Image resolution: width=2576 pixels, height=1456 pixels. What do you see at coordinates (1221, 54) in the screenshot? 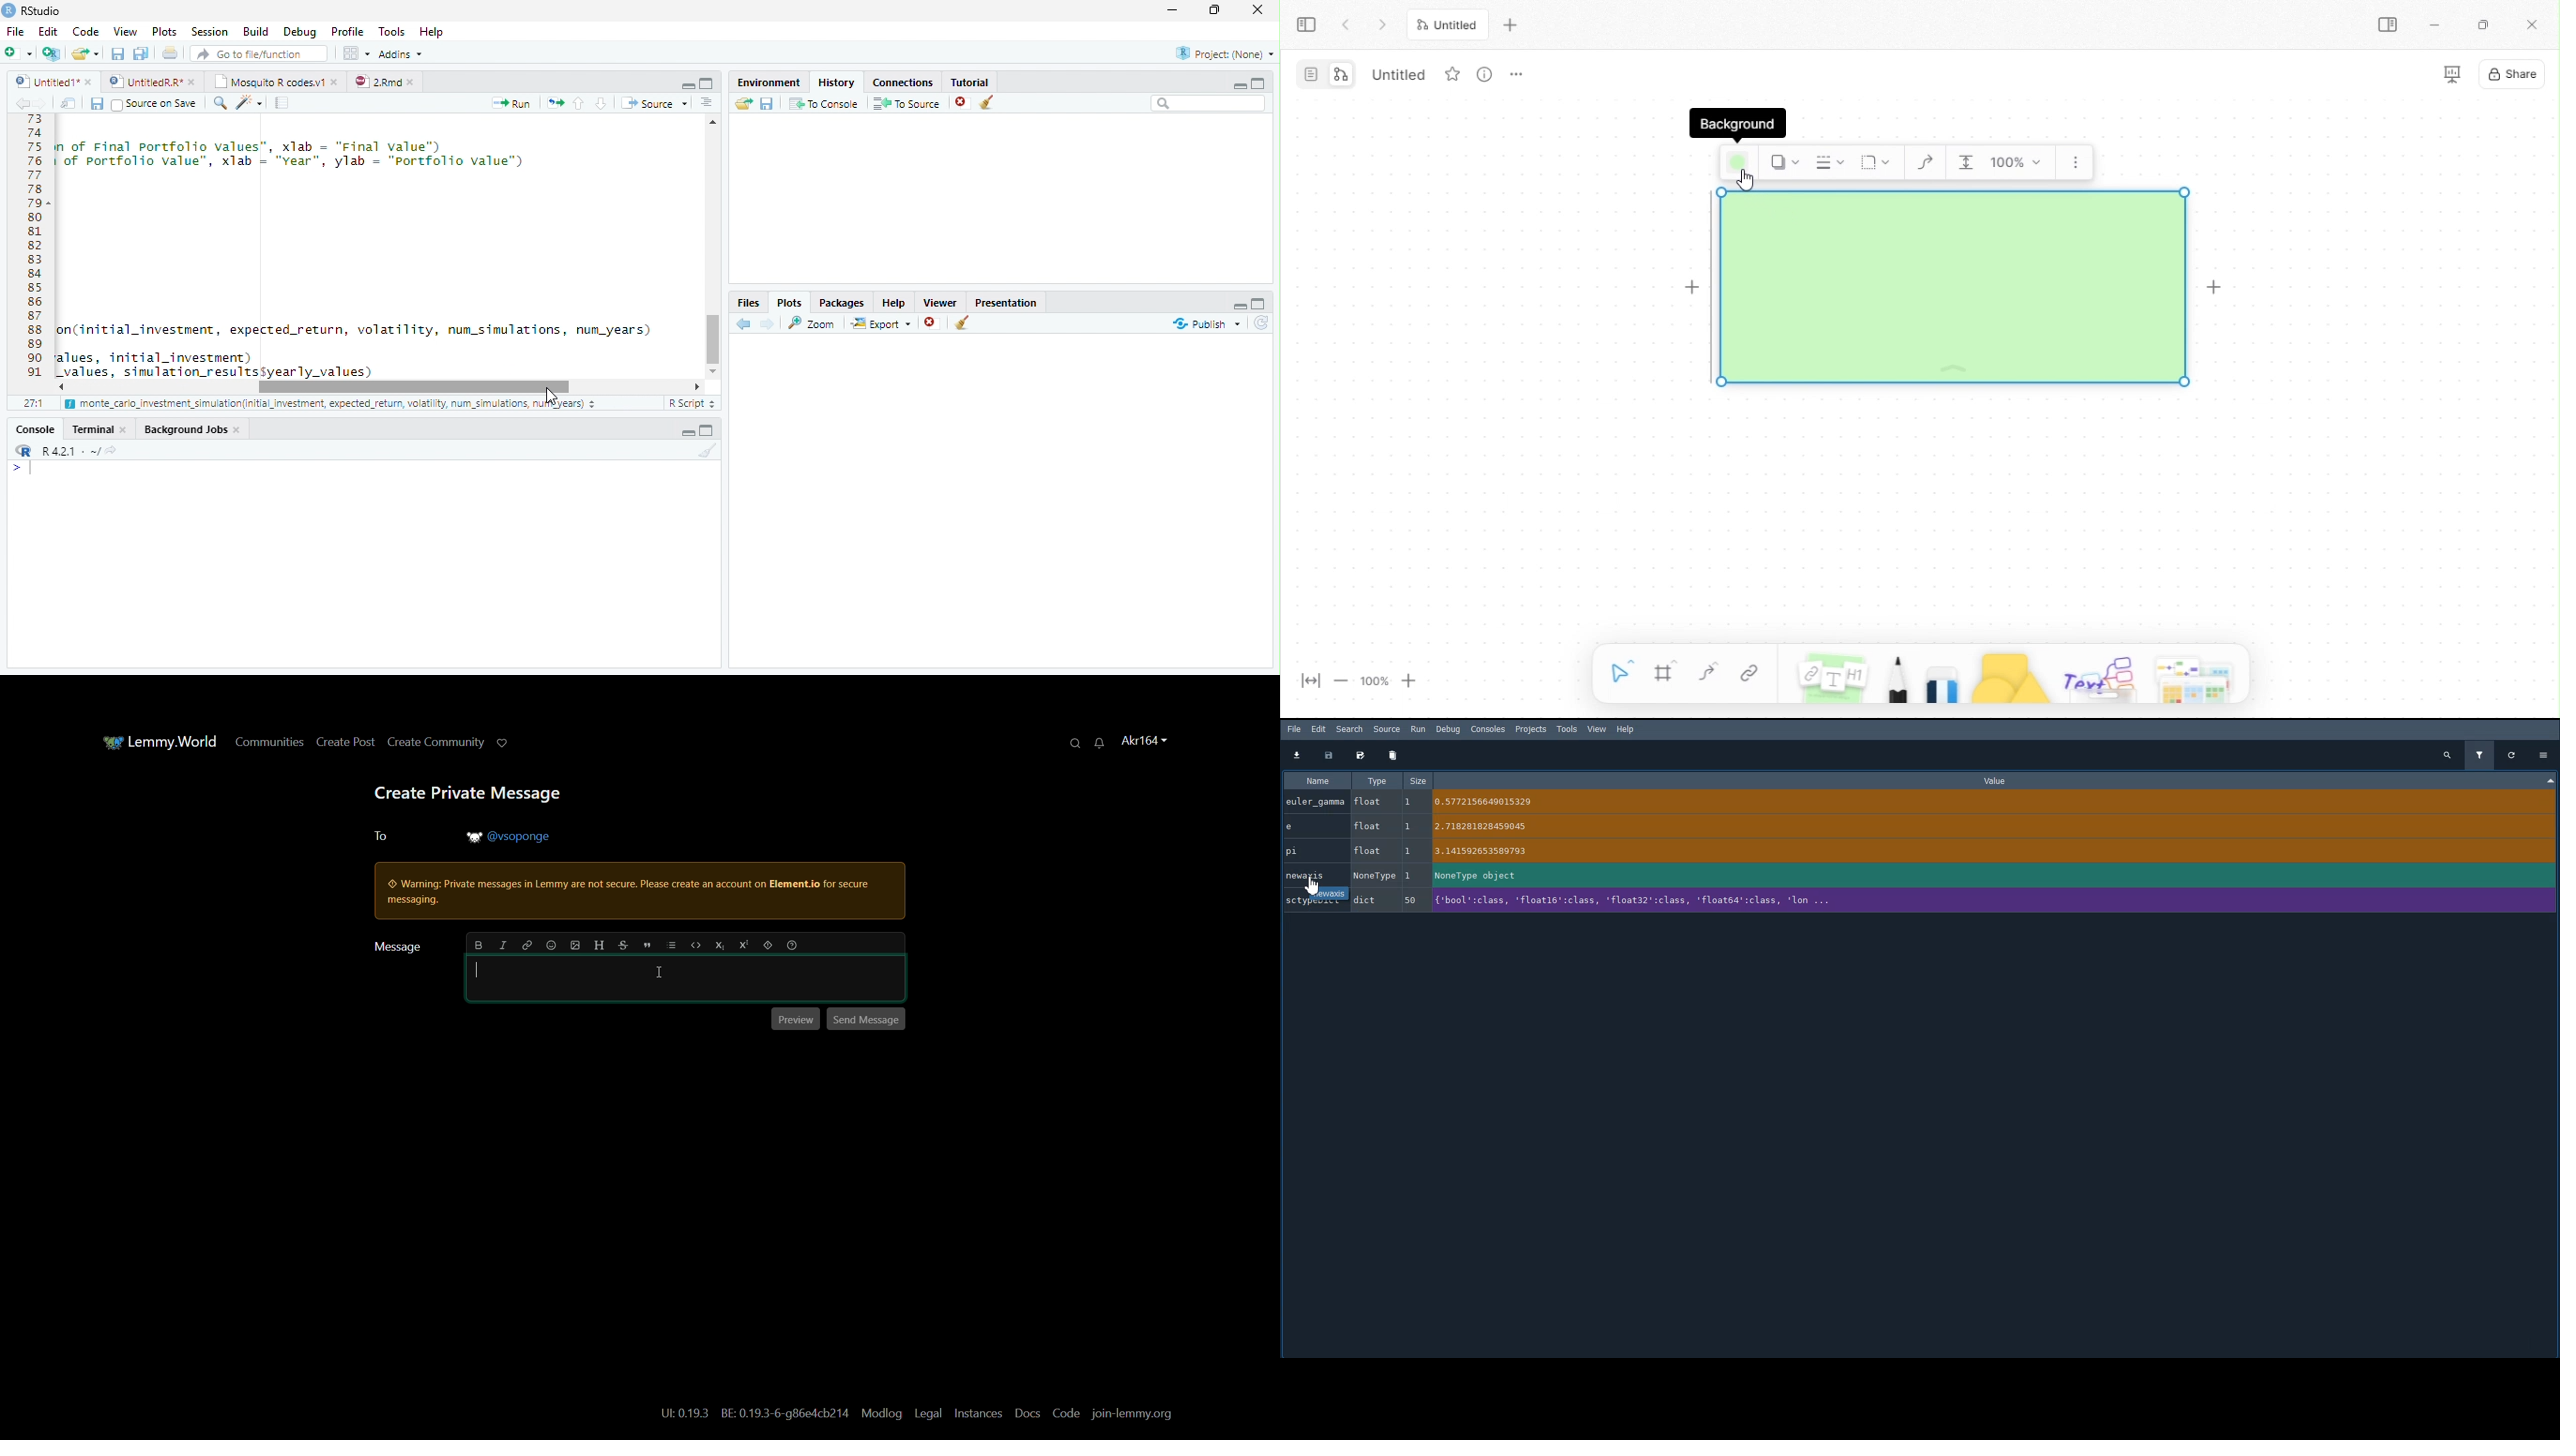
I see `Project: (None)` at bounding box center [1221, 54].